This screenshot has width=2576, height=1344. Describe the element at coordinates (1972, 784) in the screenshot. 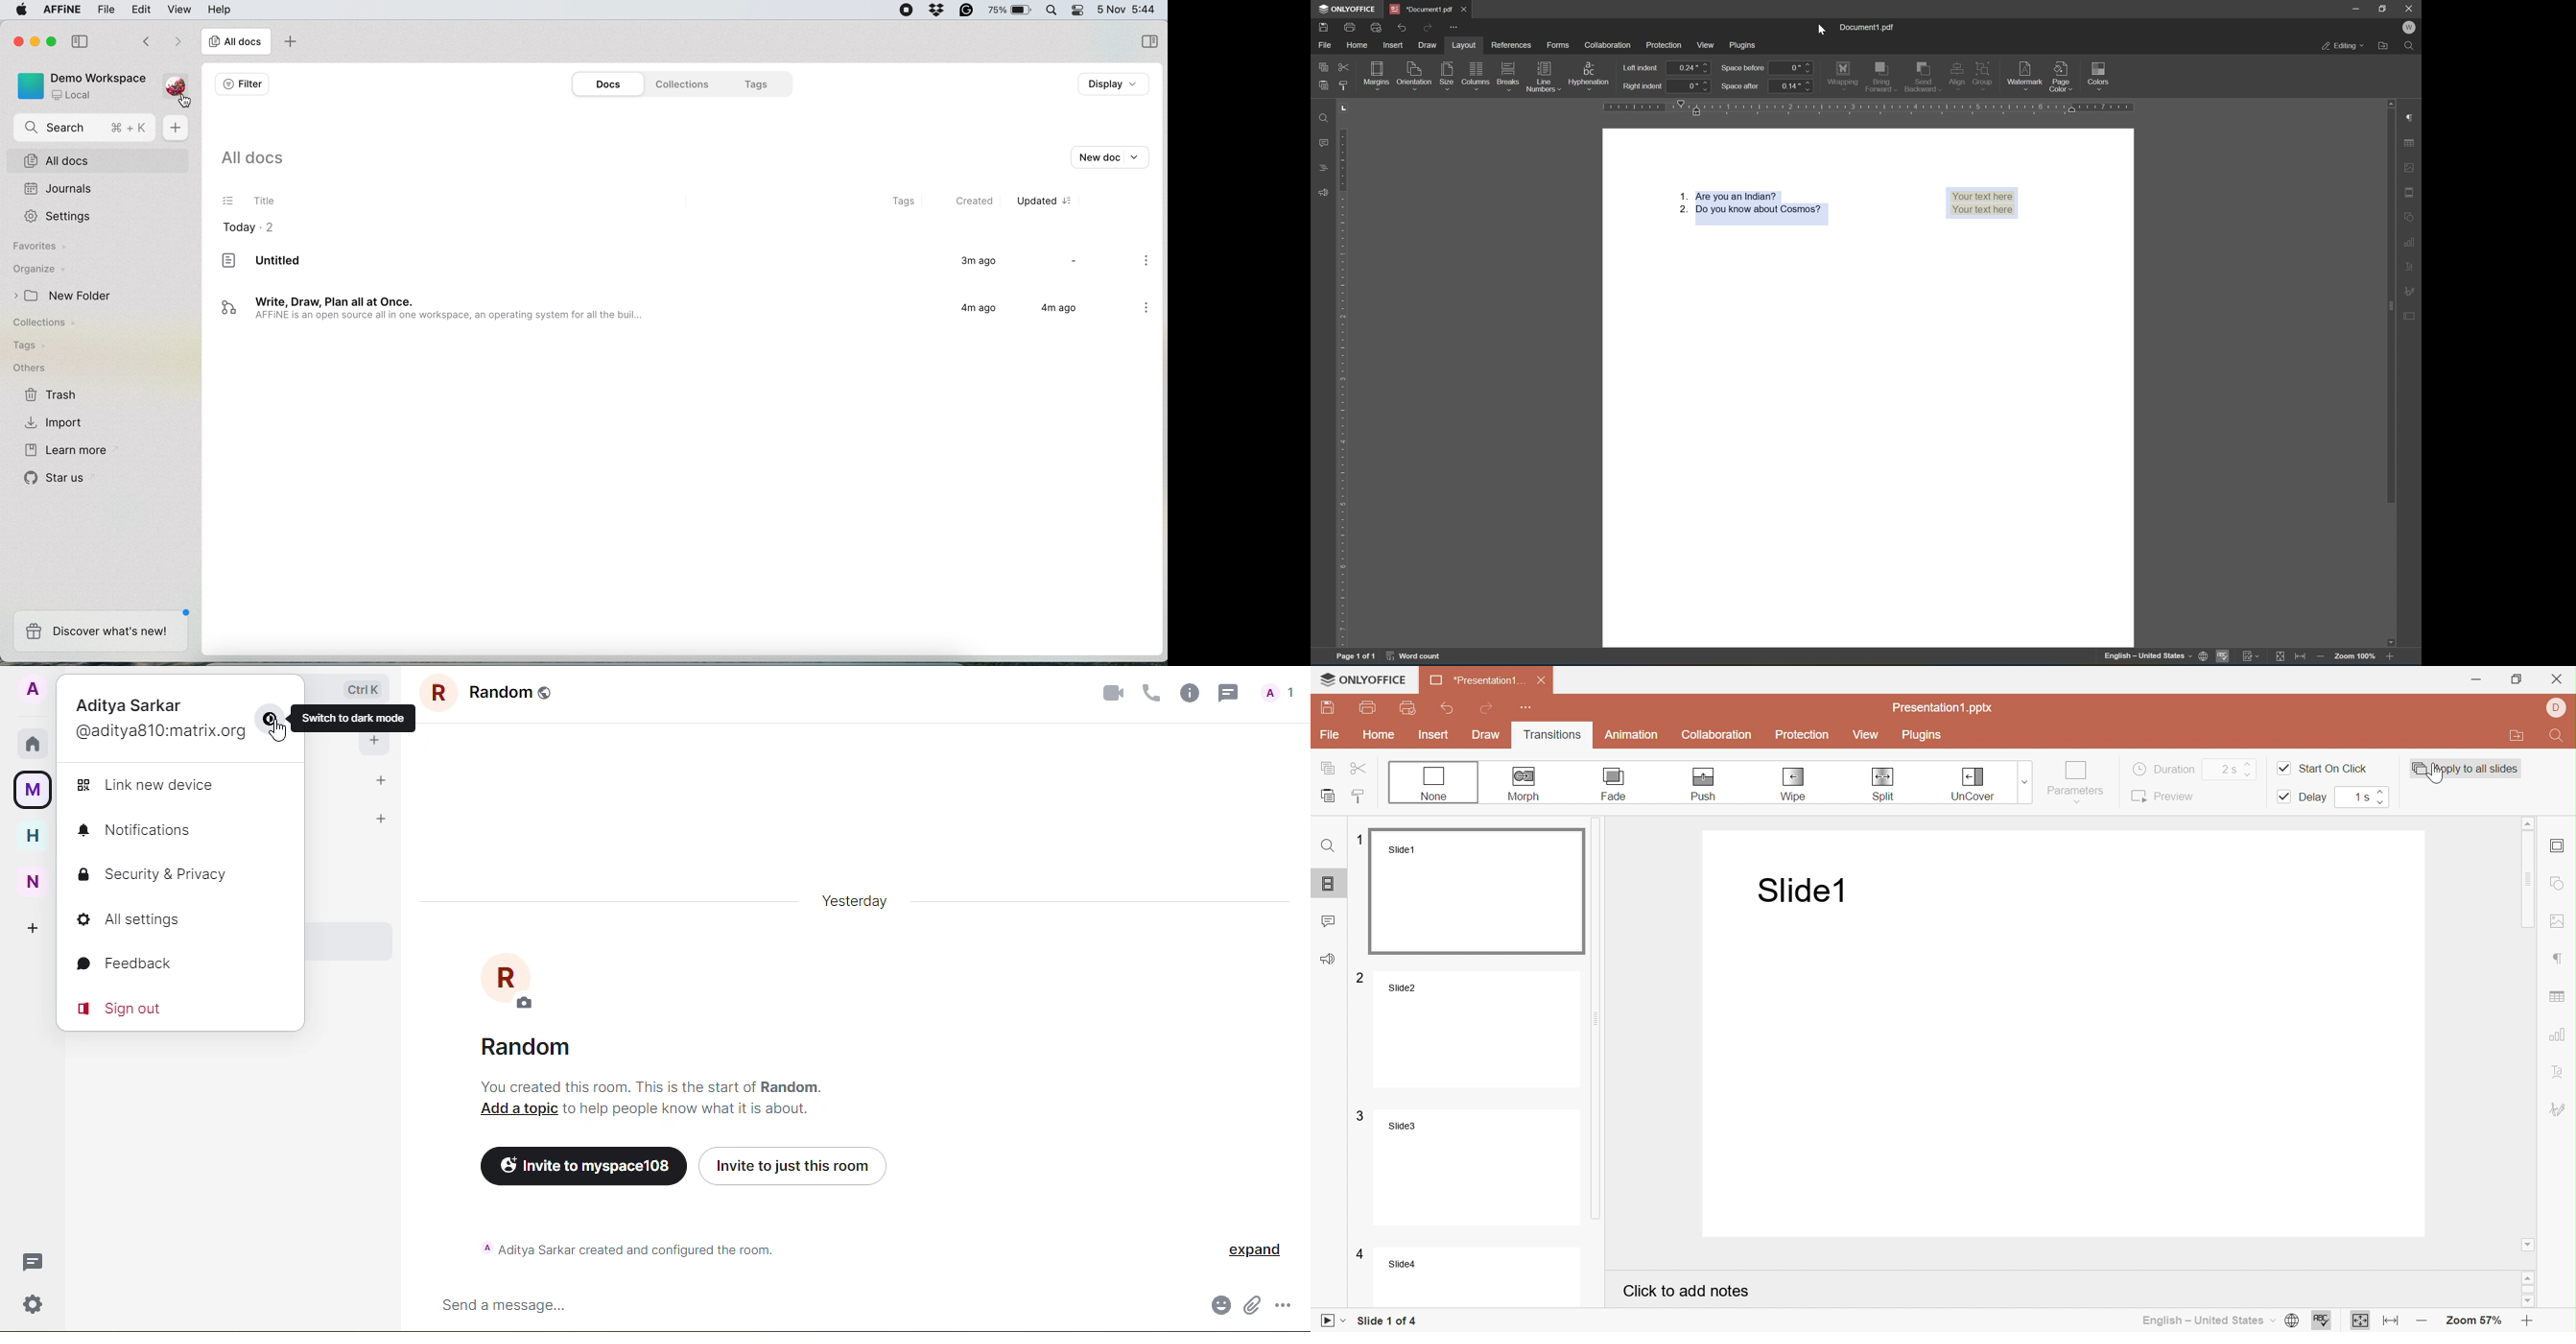

I see `Un-Cover` at that location.